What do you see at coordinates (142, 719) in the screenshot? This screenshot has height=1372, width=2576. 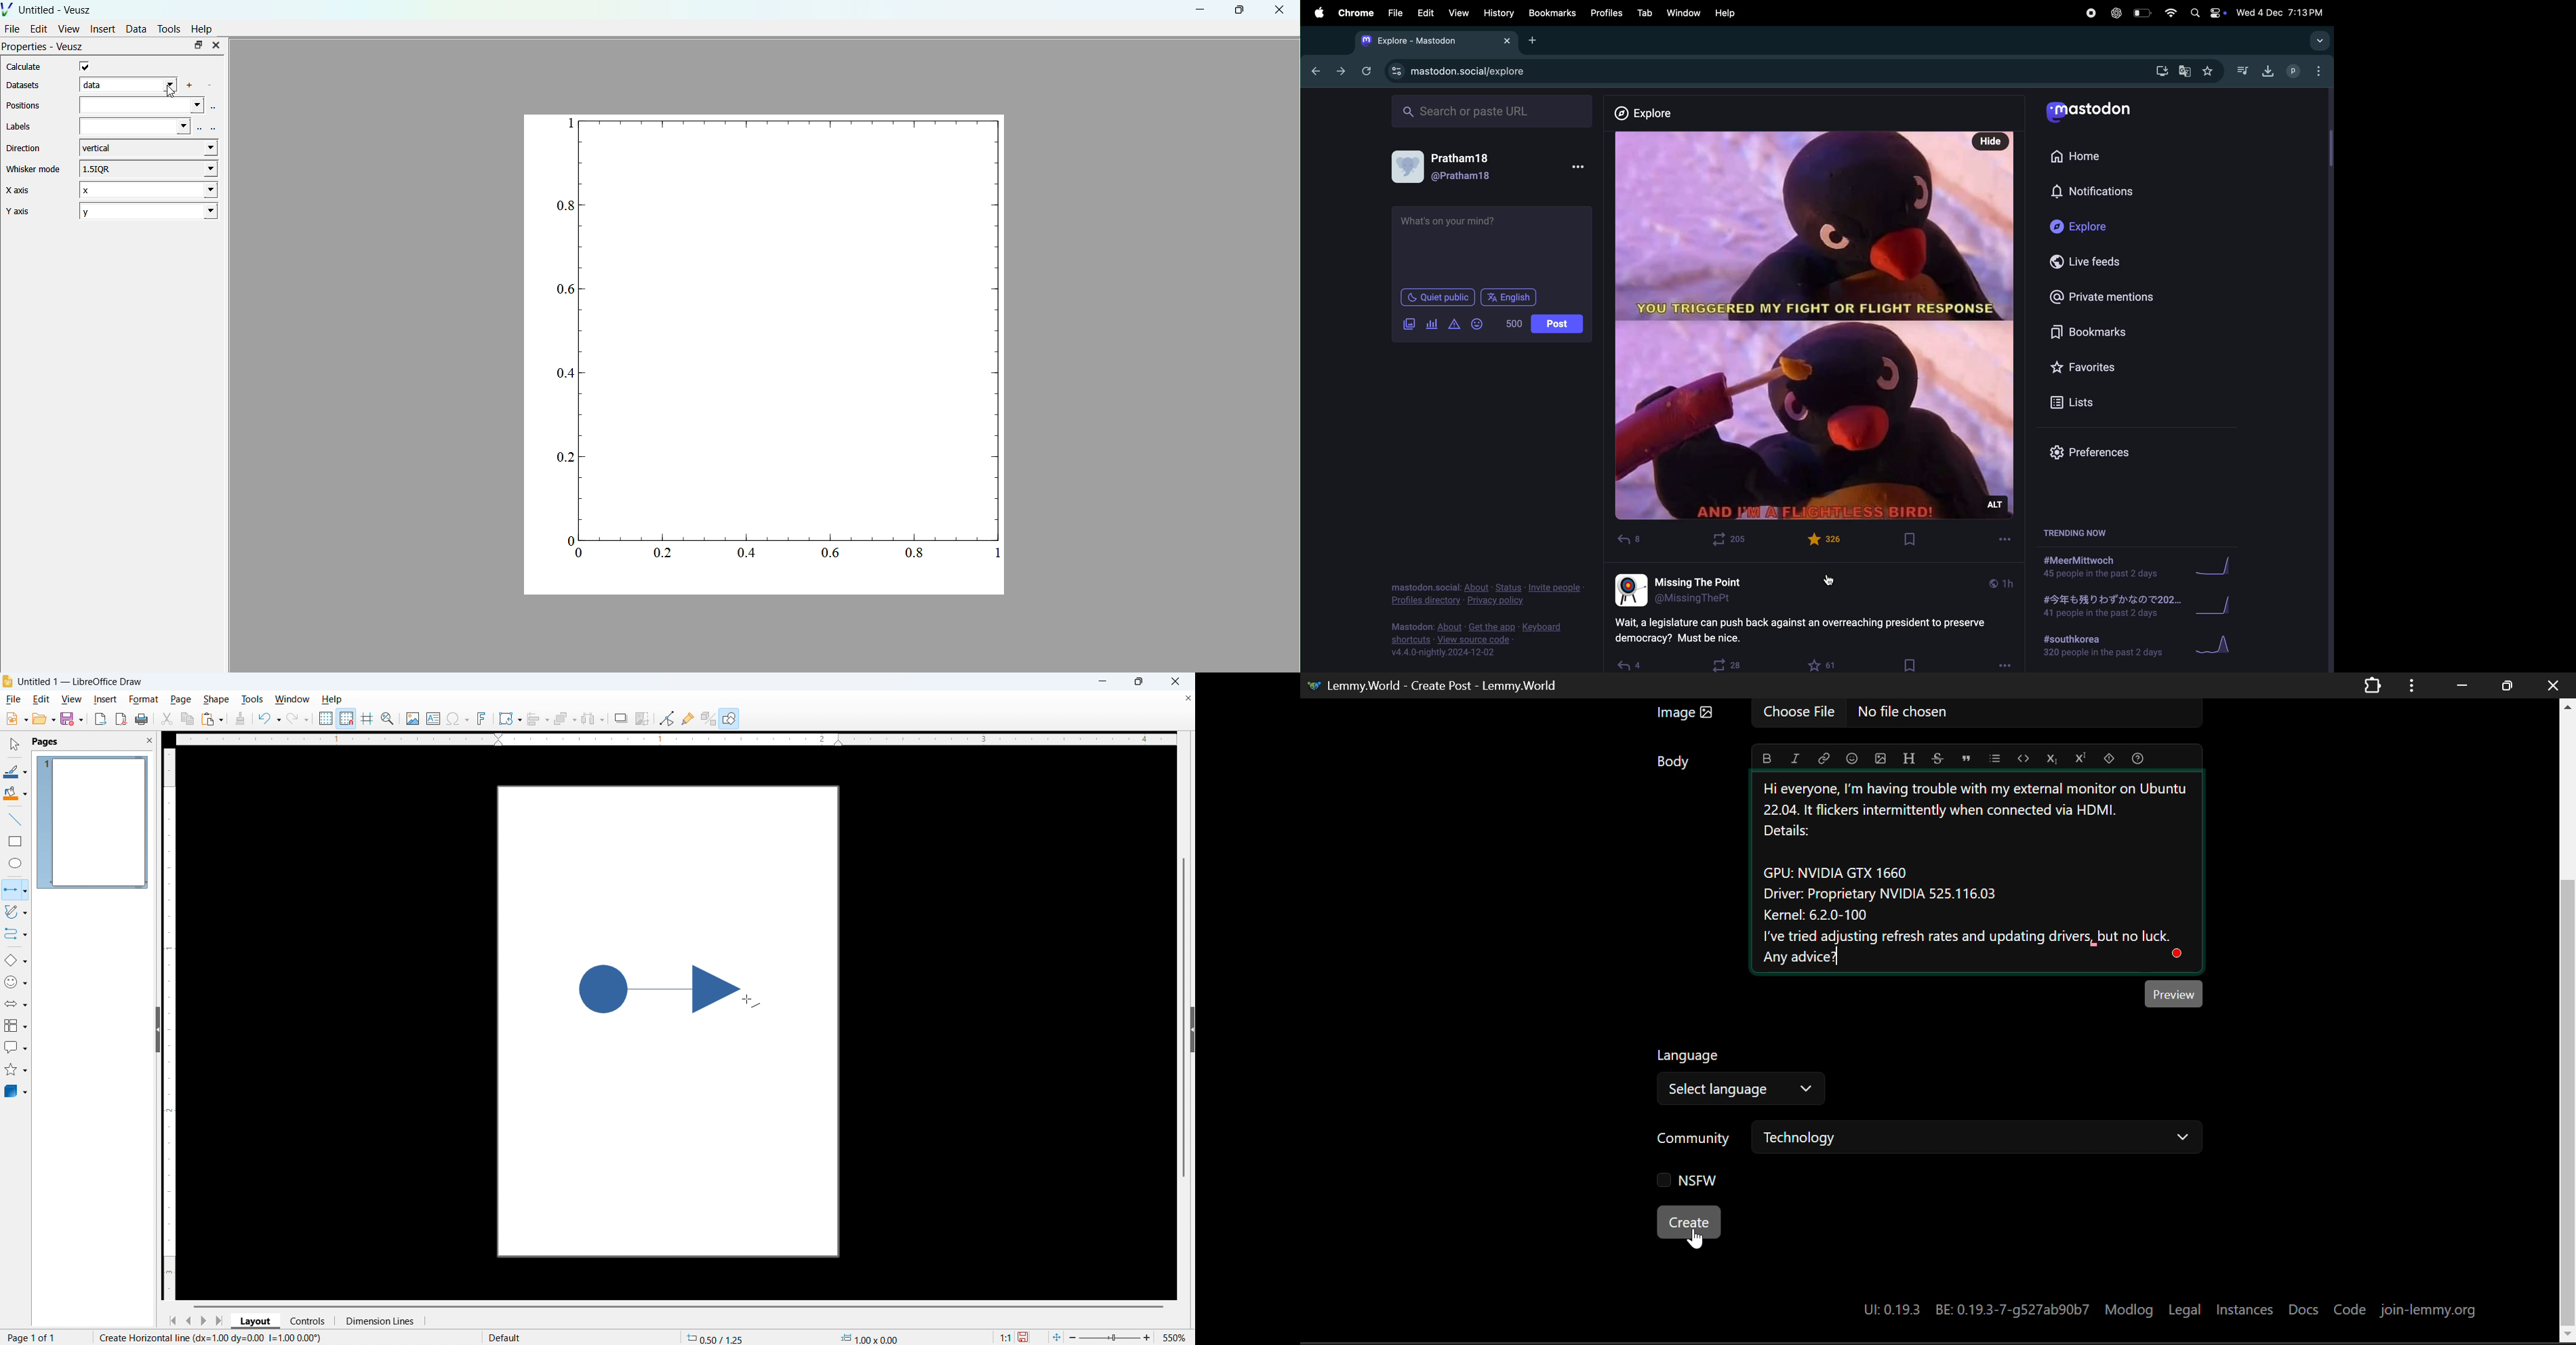 I see `print ` at bounding box center [142, 719].